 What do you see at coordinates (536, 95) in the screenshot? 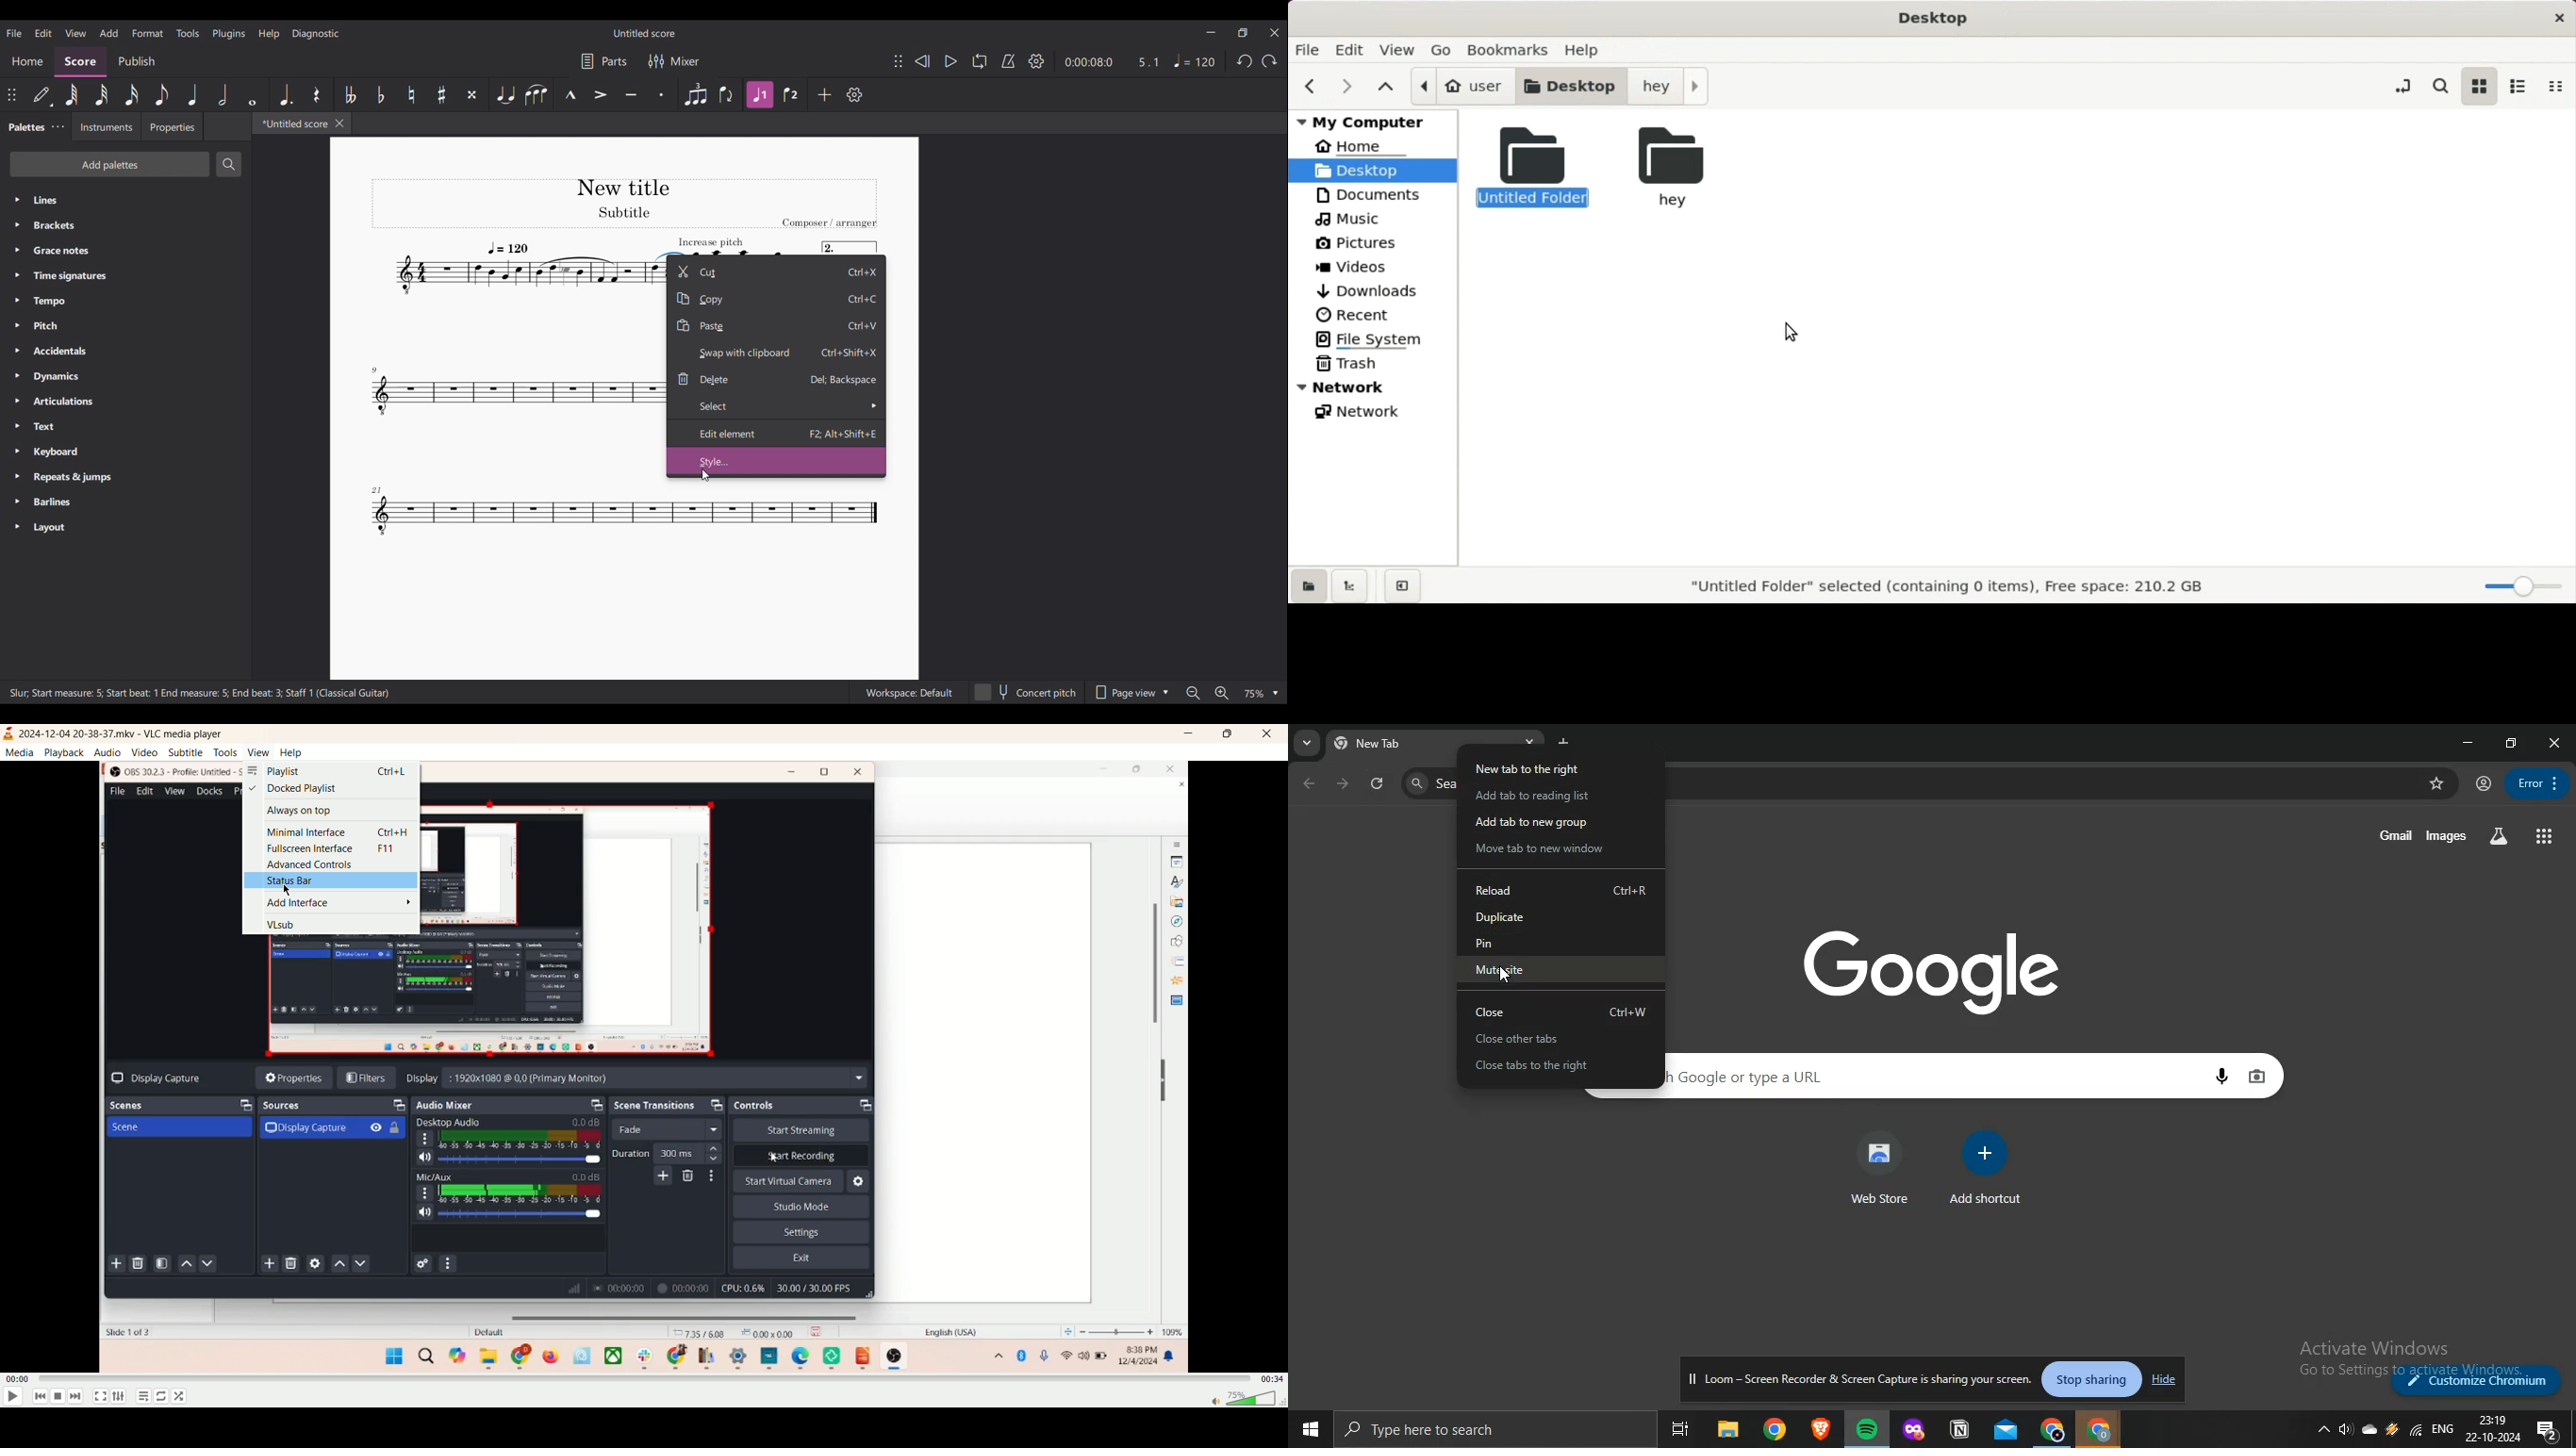
I see `Slur` at bounding box center [536, 95].